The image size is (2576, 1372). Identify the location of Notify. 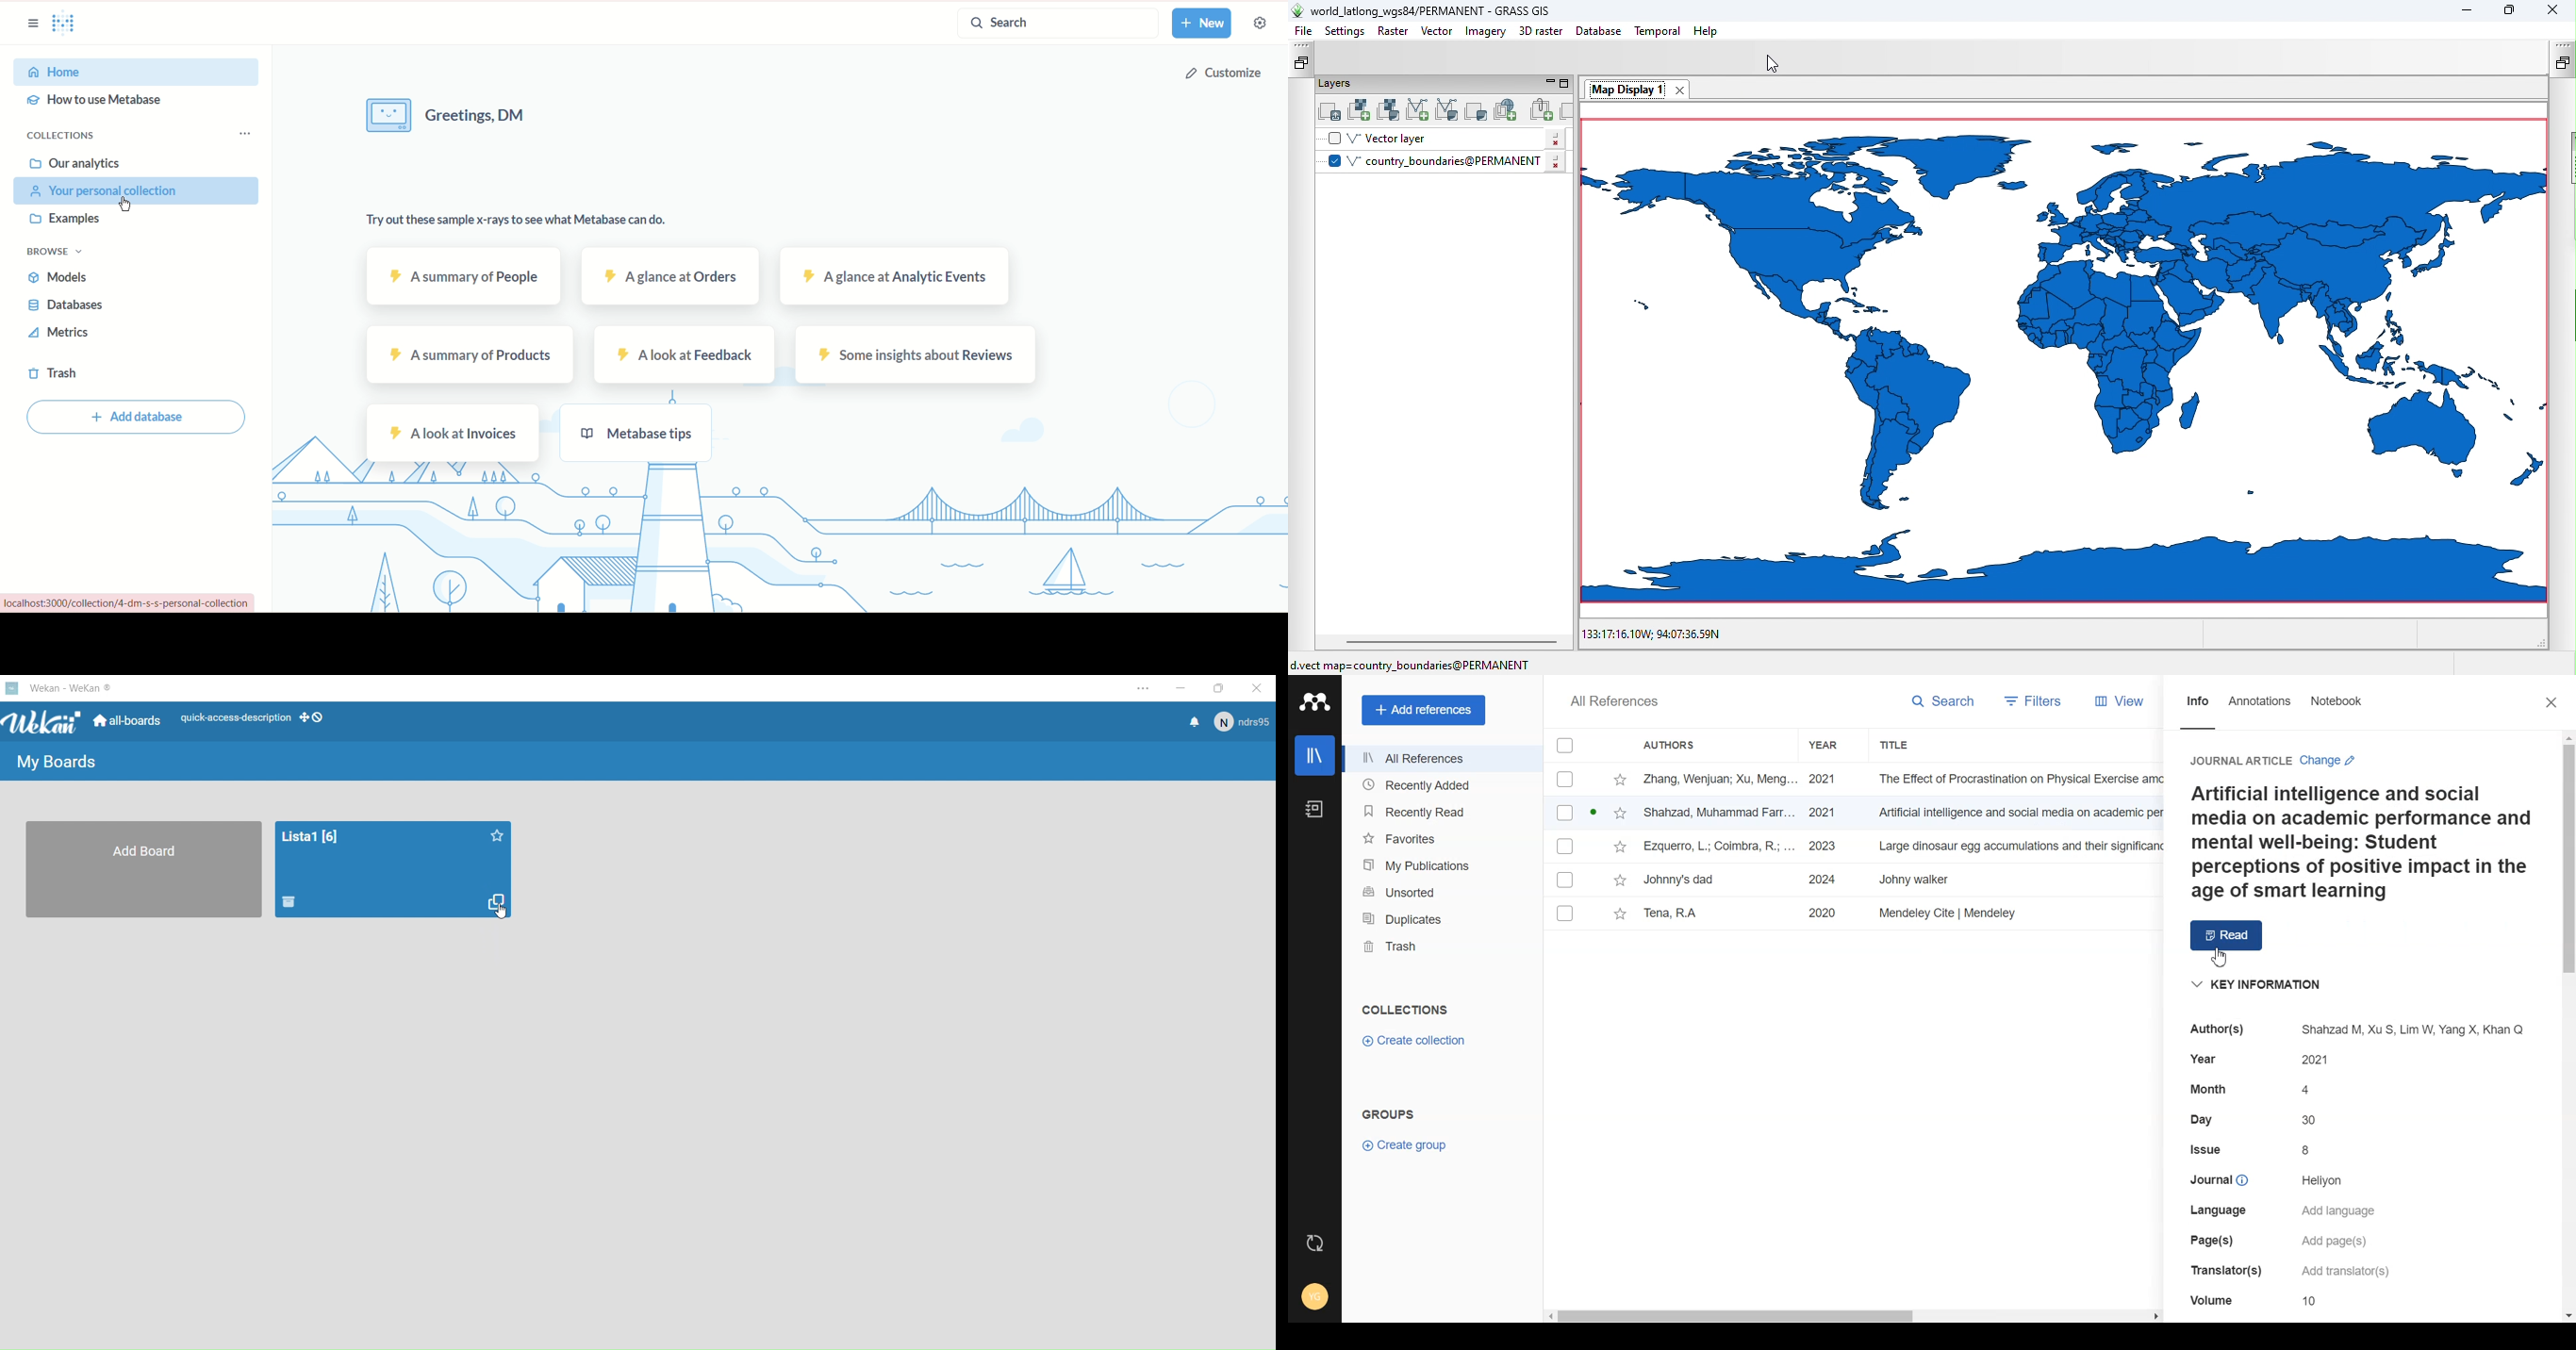
(1191, 722).